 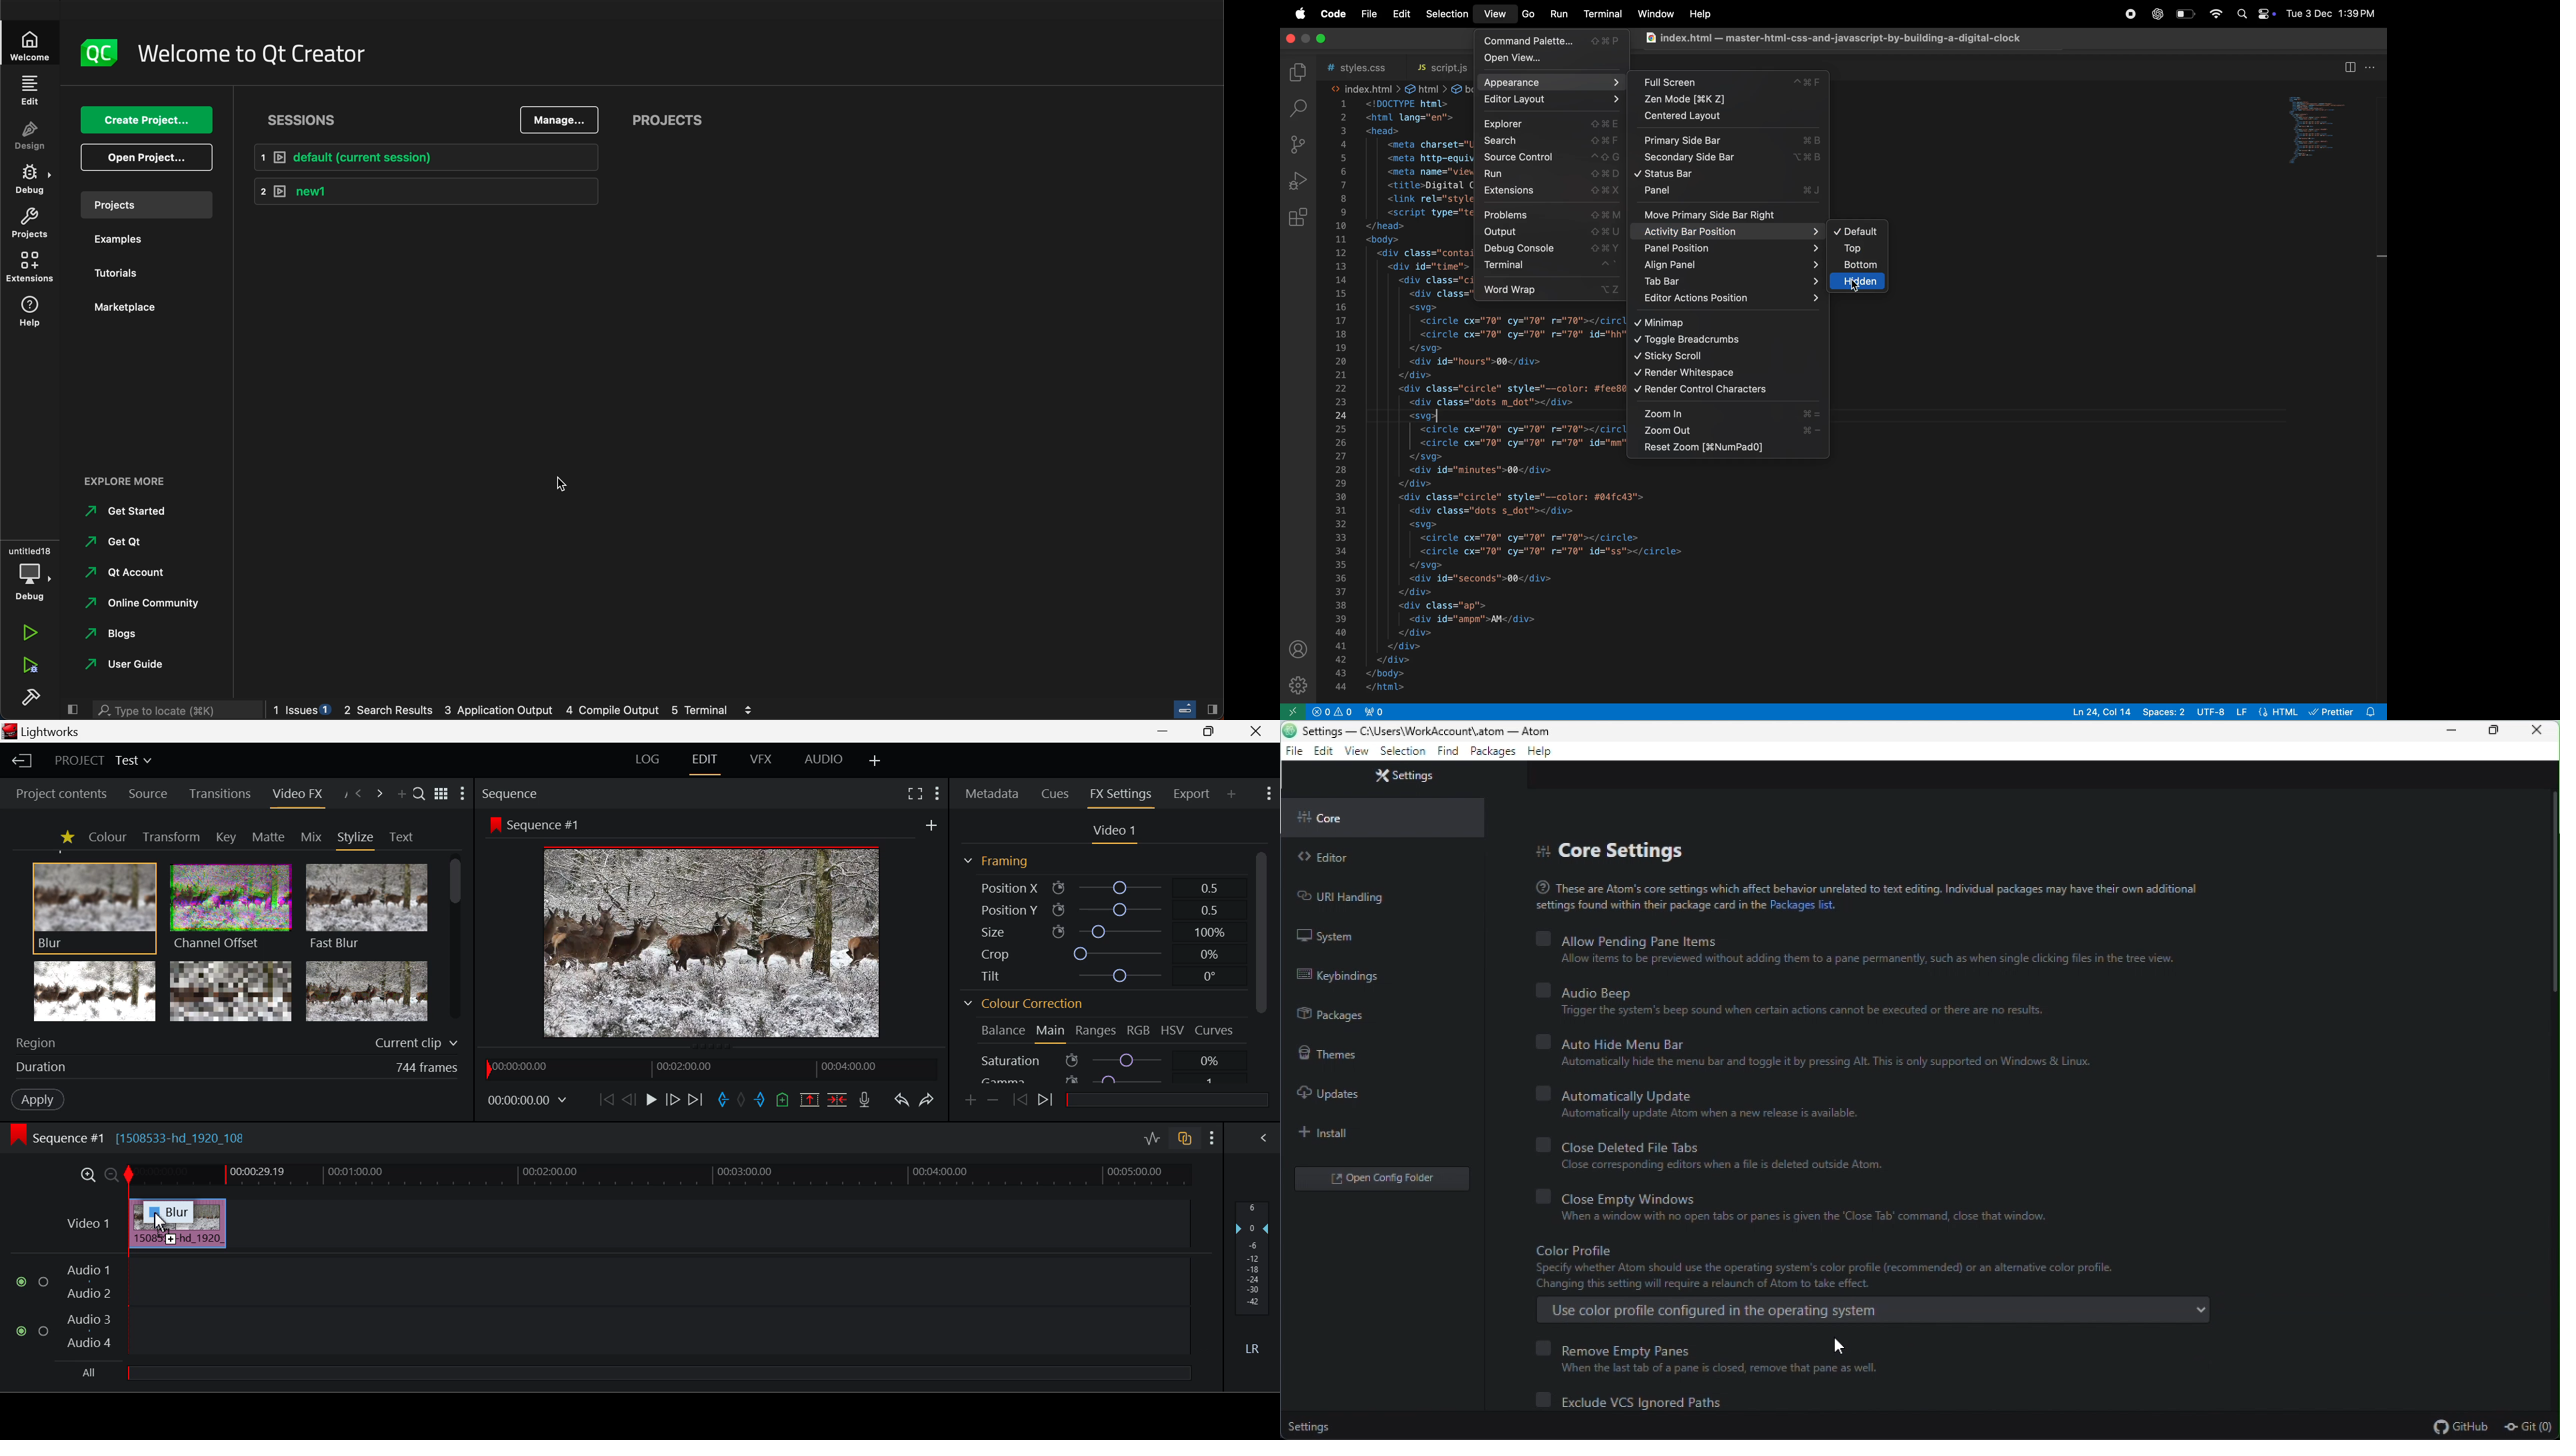 I want to click on projects, so click(x=146, y=205).